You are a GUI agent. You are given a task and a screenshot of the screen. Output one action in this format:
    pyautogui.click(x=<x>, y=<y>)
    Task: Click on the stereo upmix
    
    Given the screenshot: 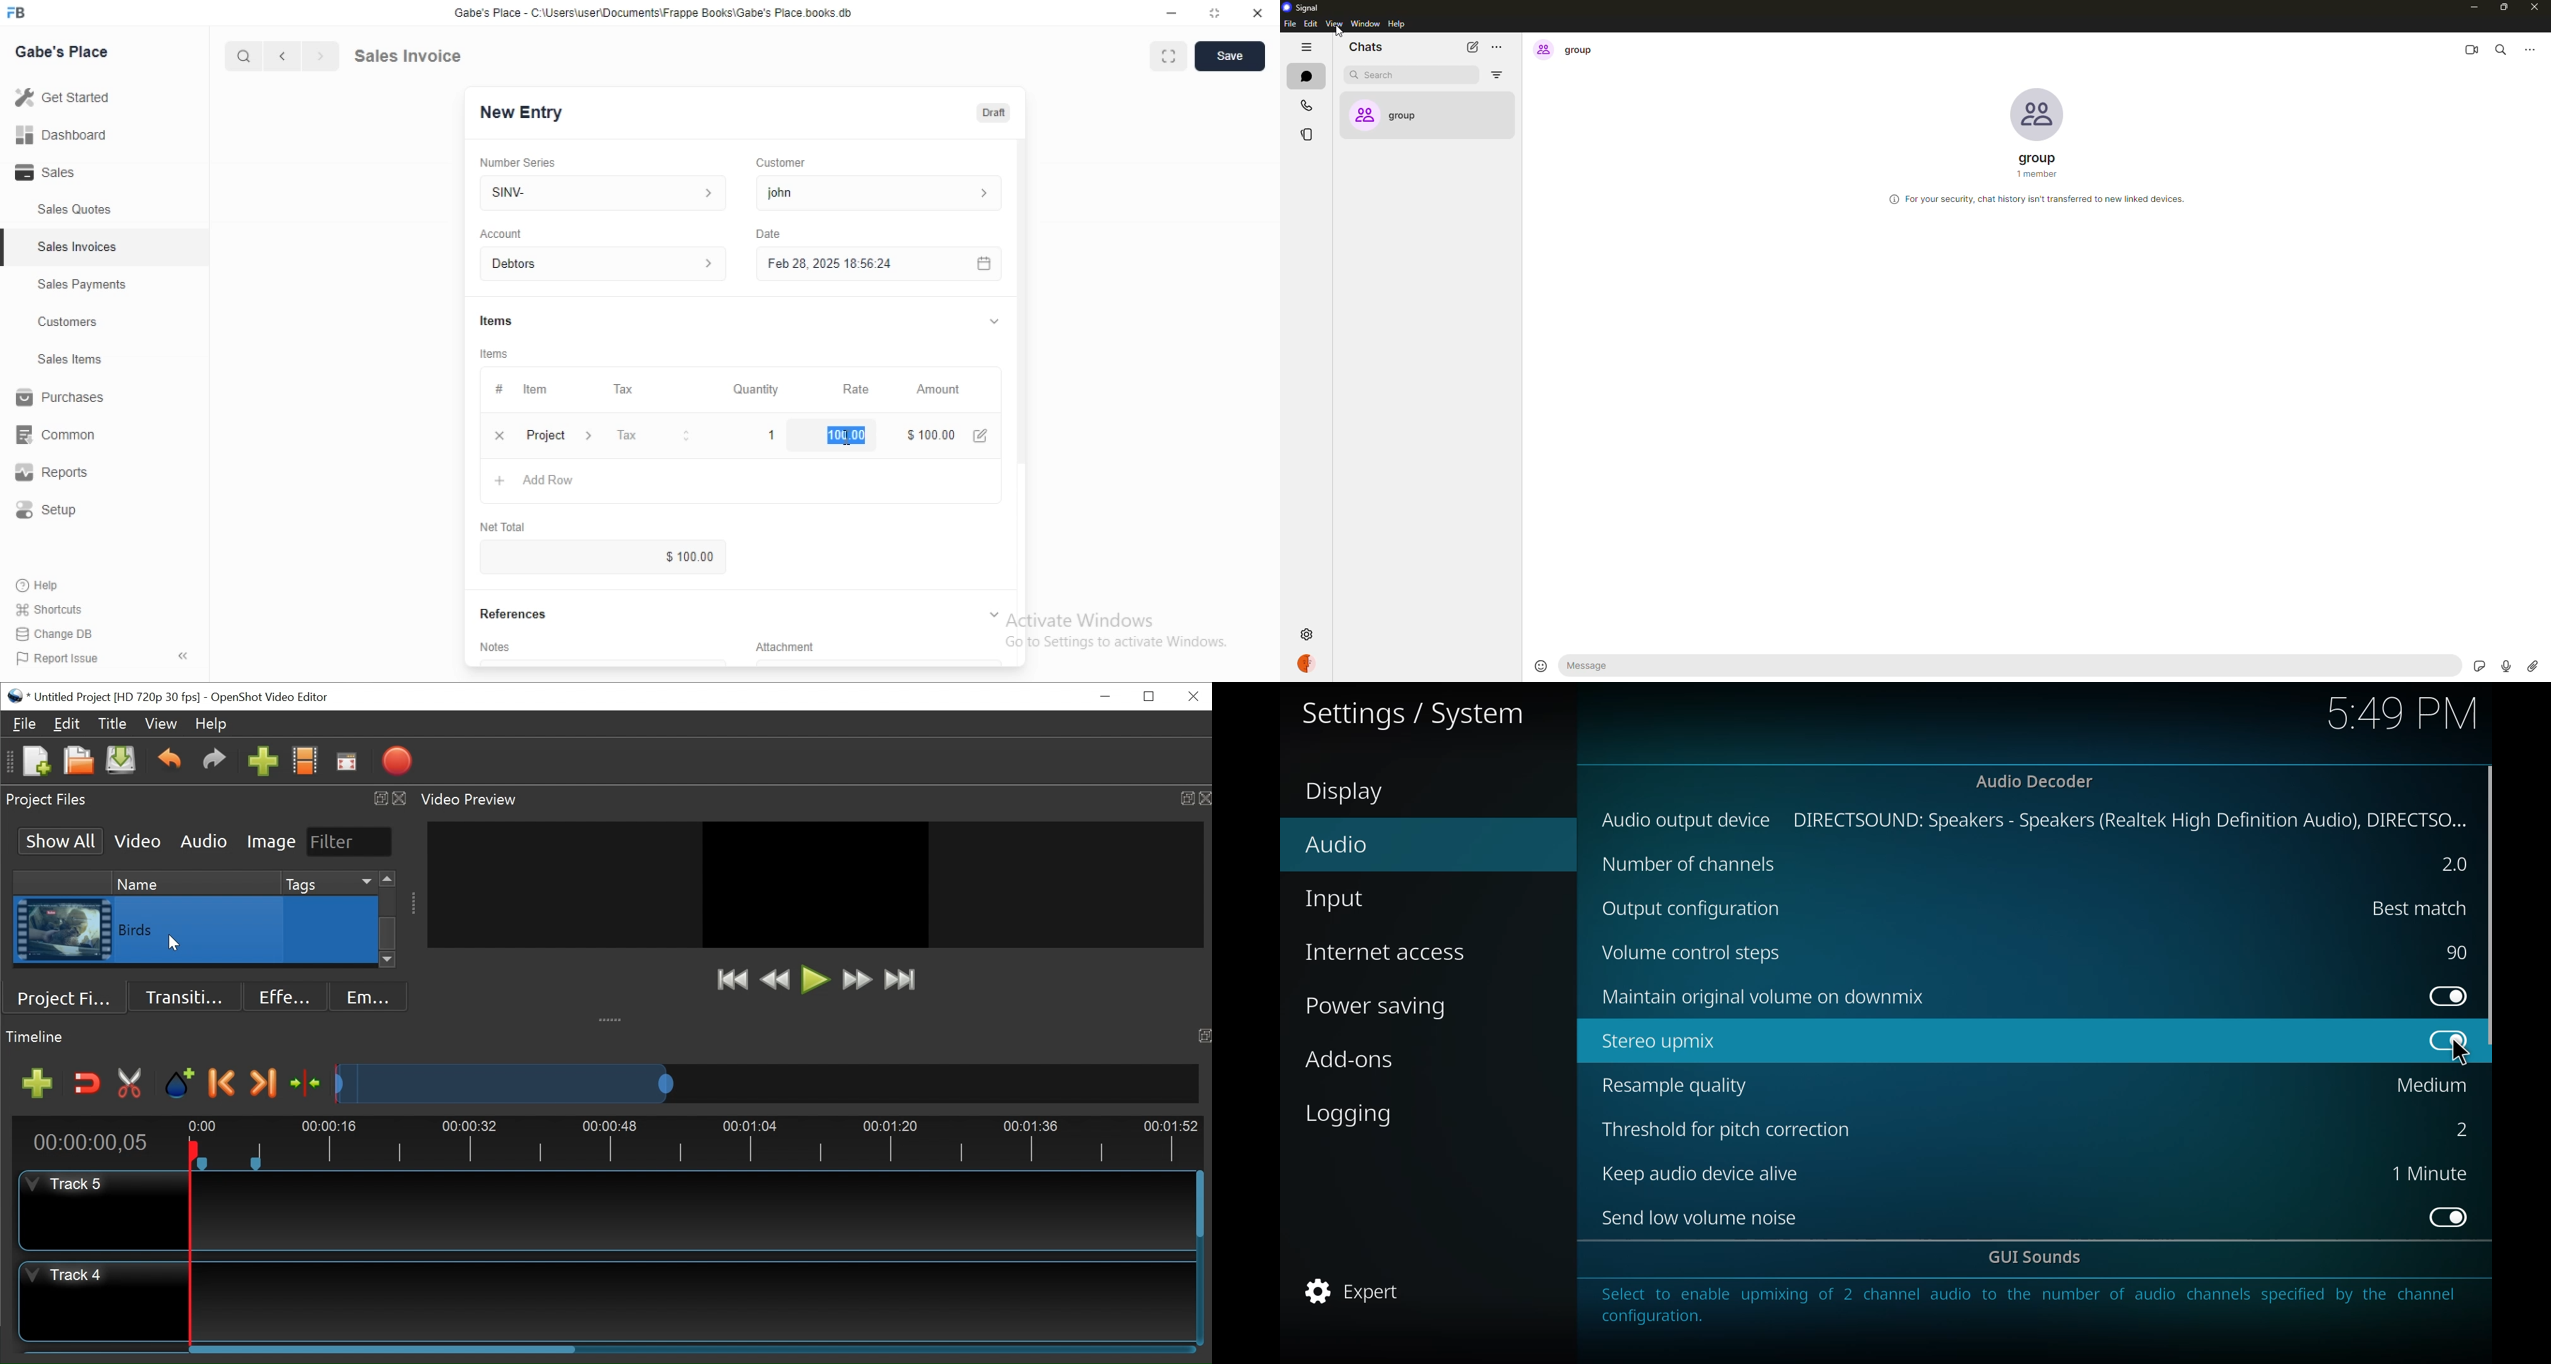 What is the action you would take?
    pyautogui.click(x=1665, y=1041)
    